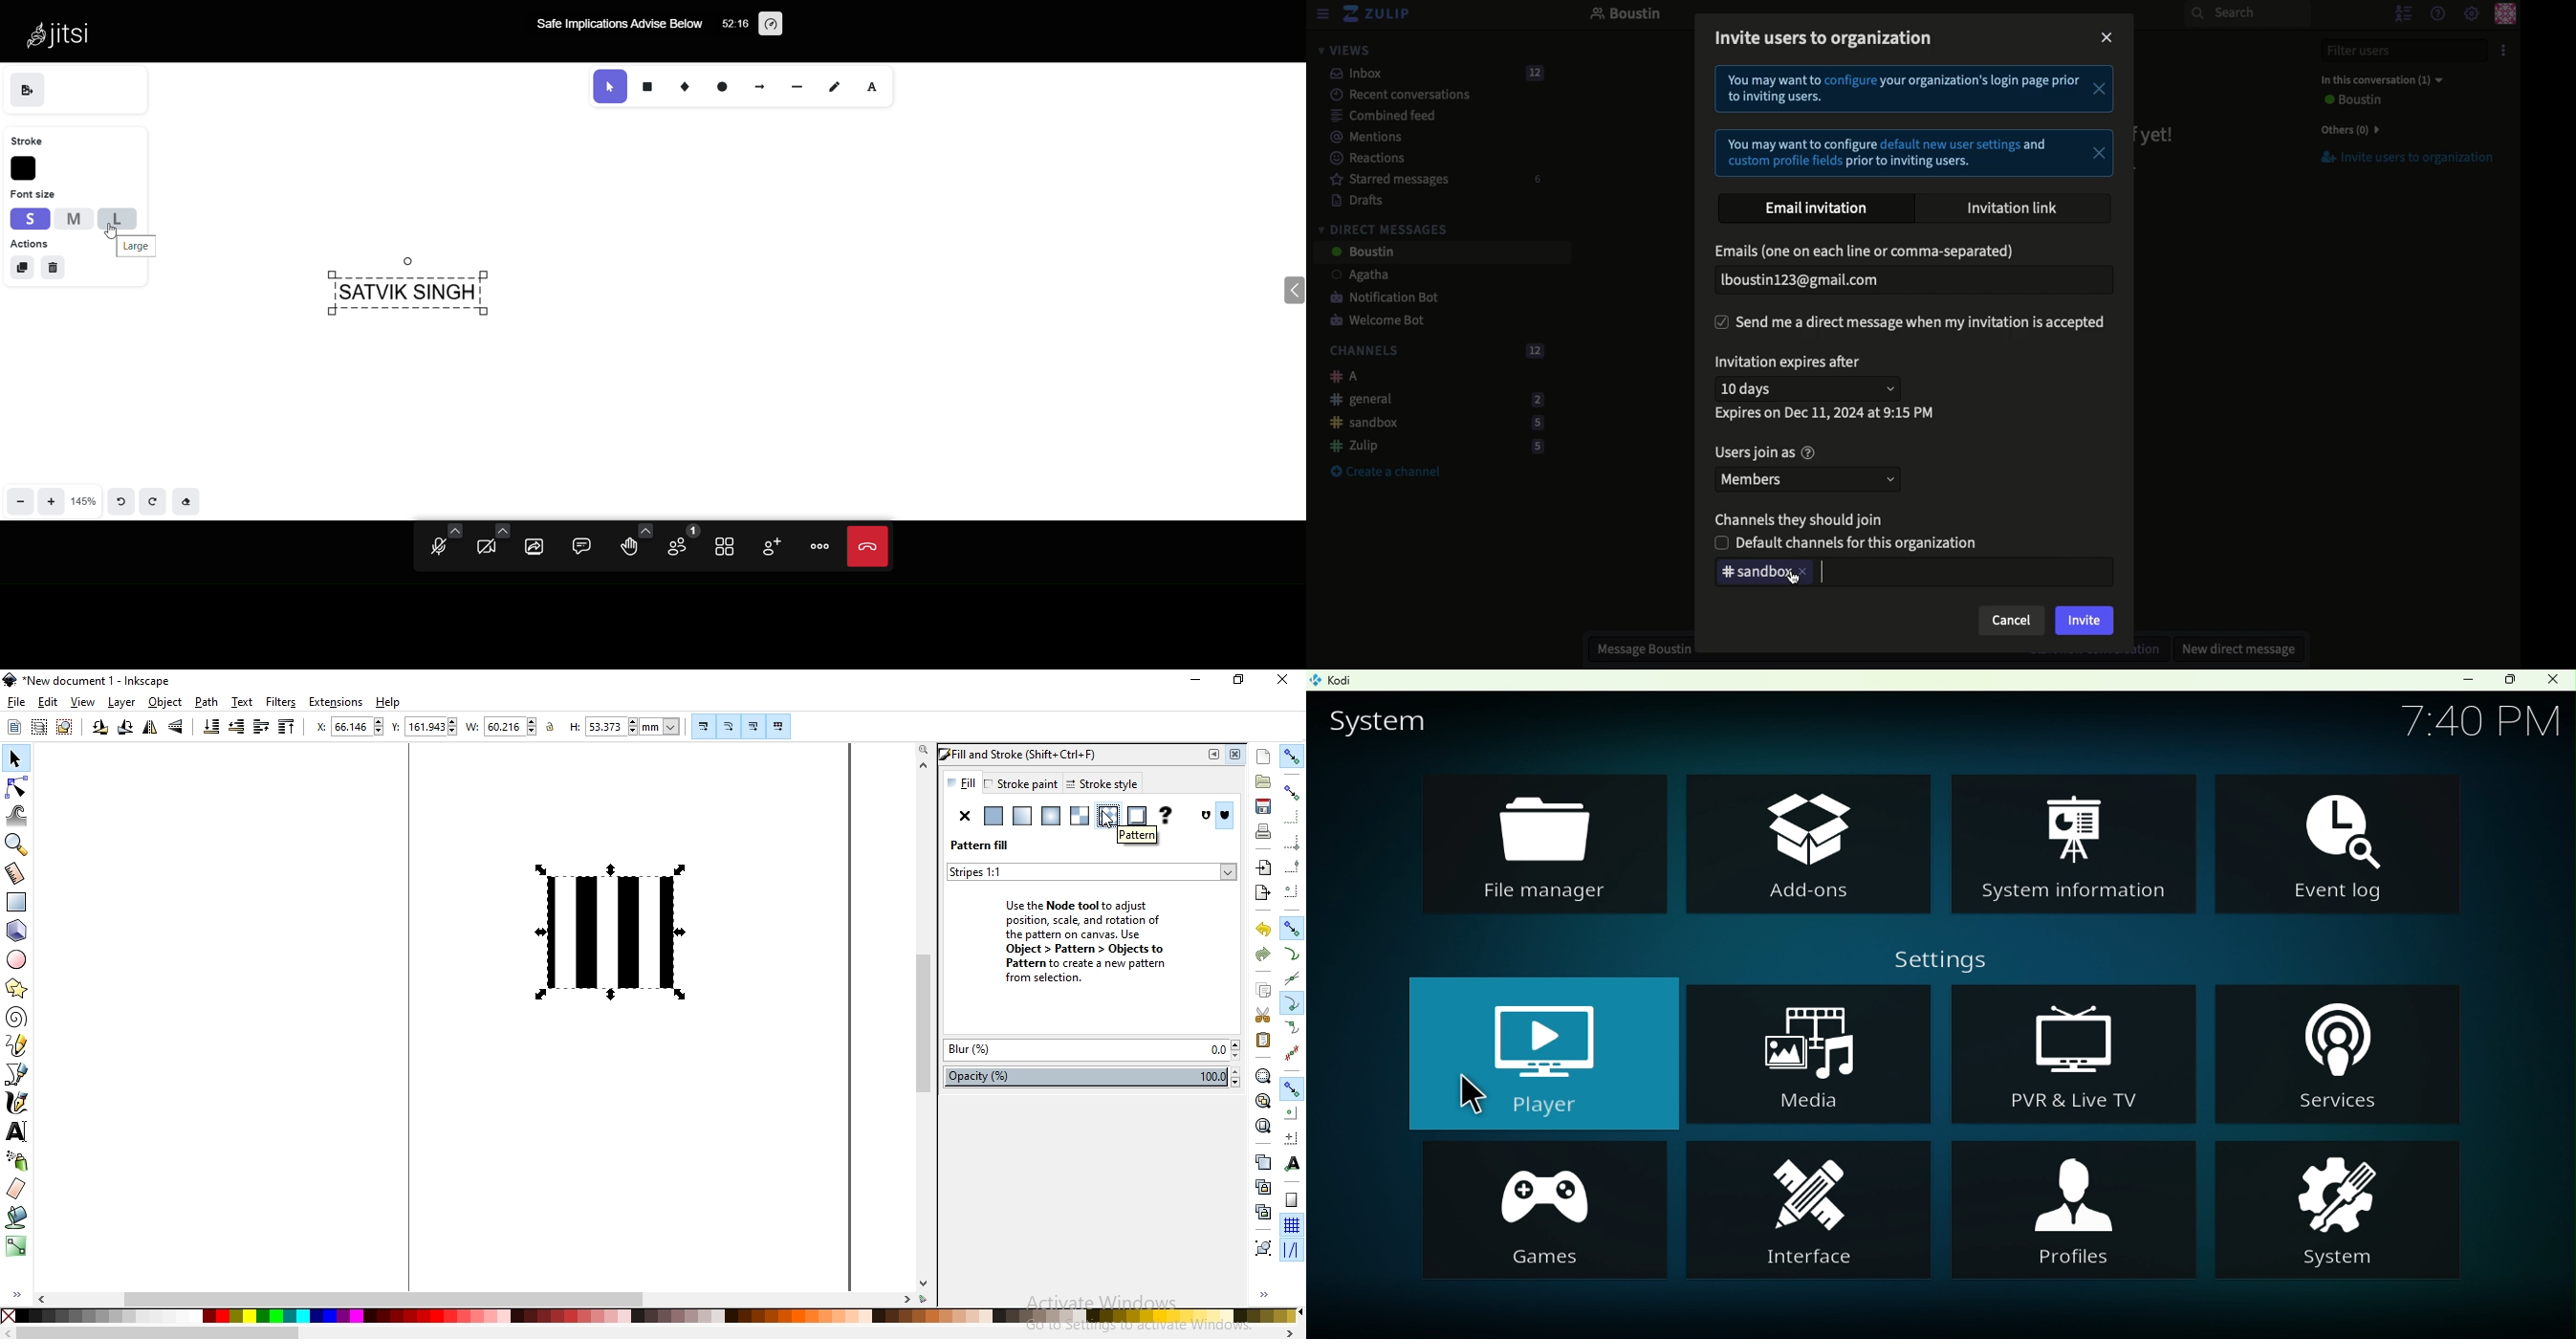 This screenshot has height=1344, width=2576. Describe the element at coordinates (647, 86) in the screenshot. I see `rectangle` at that location.